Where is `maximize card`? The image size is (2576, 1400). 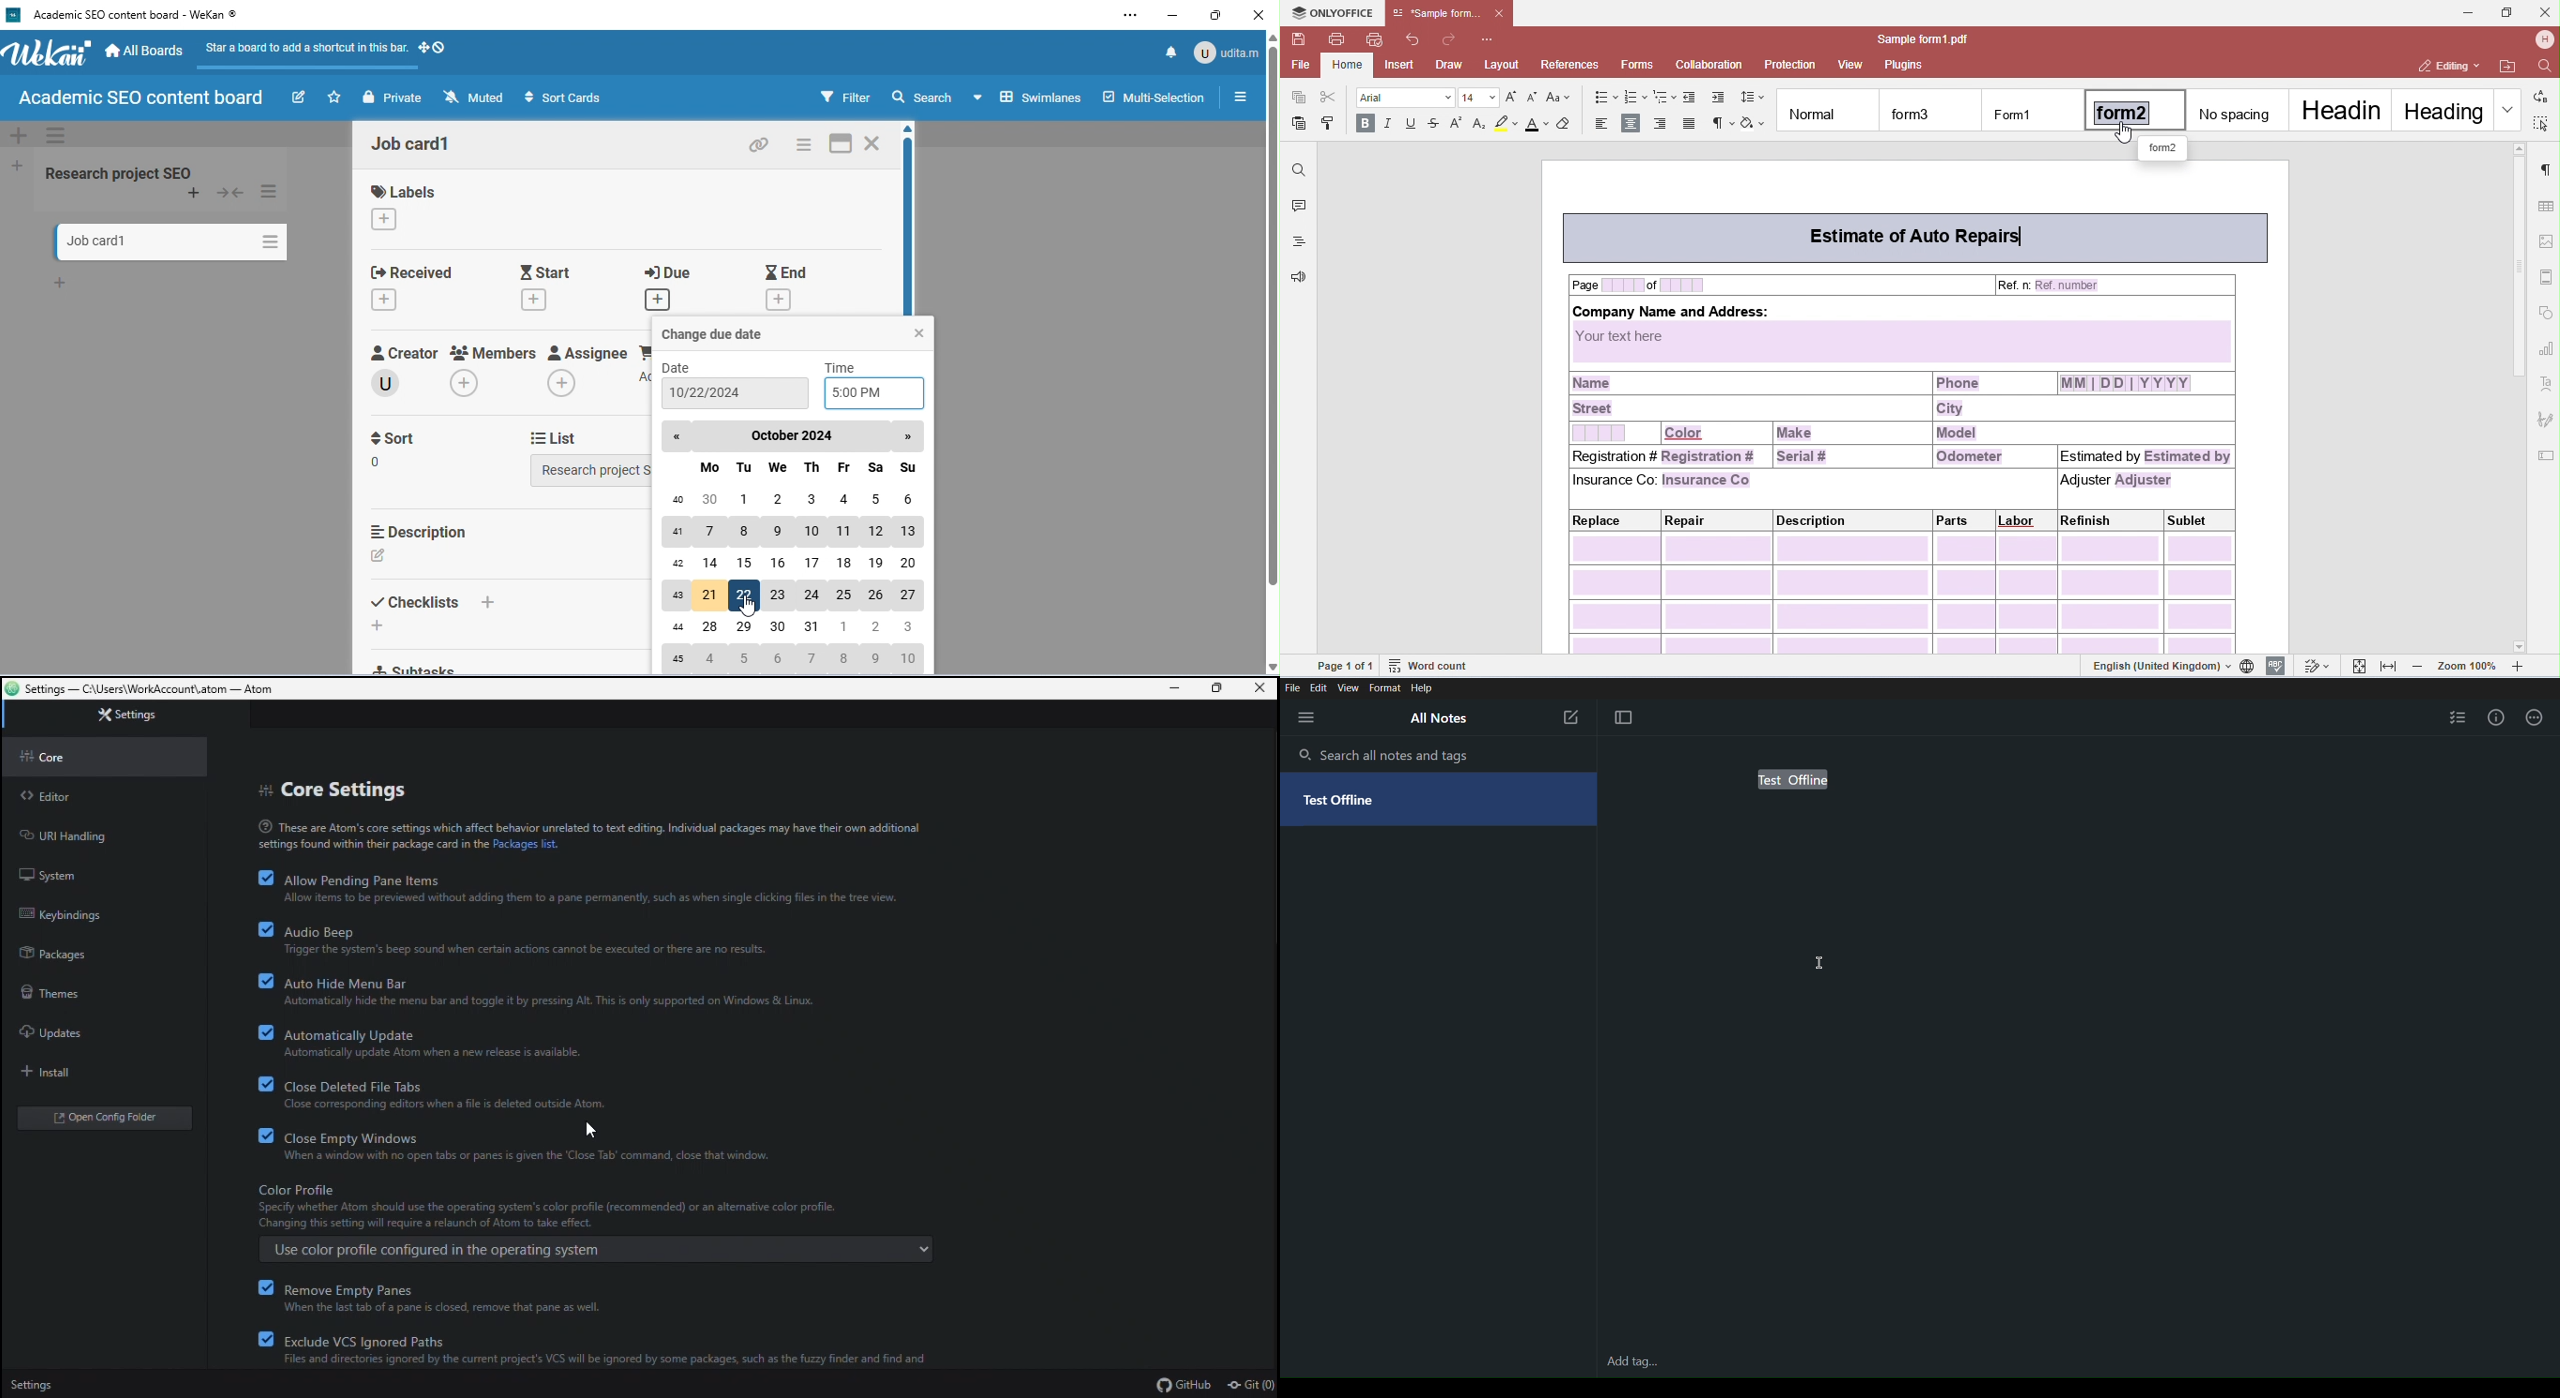 maximize card is located at coordinates (839, 143).